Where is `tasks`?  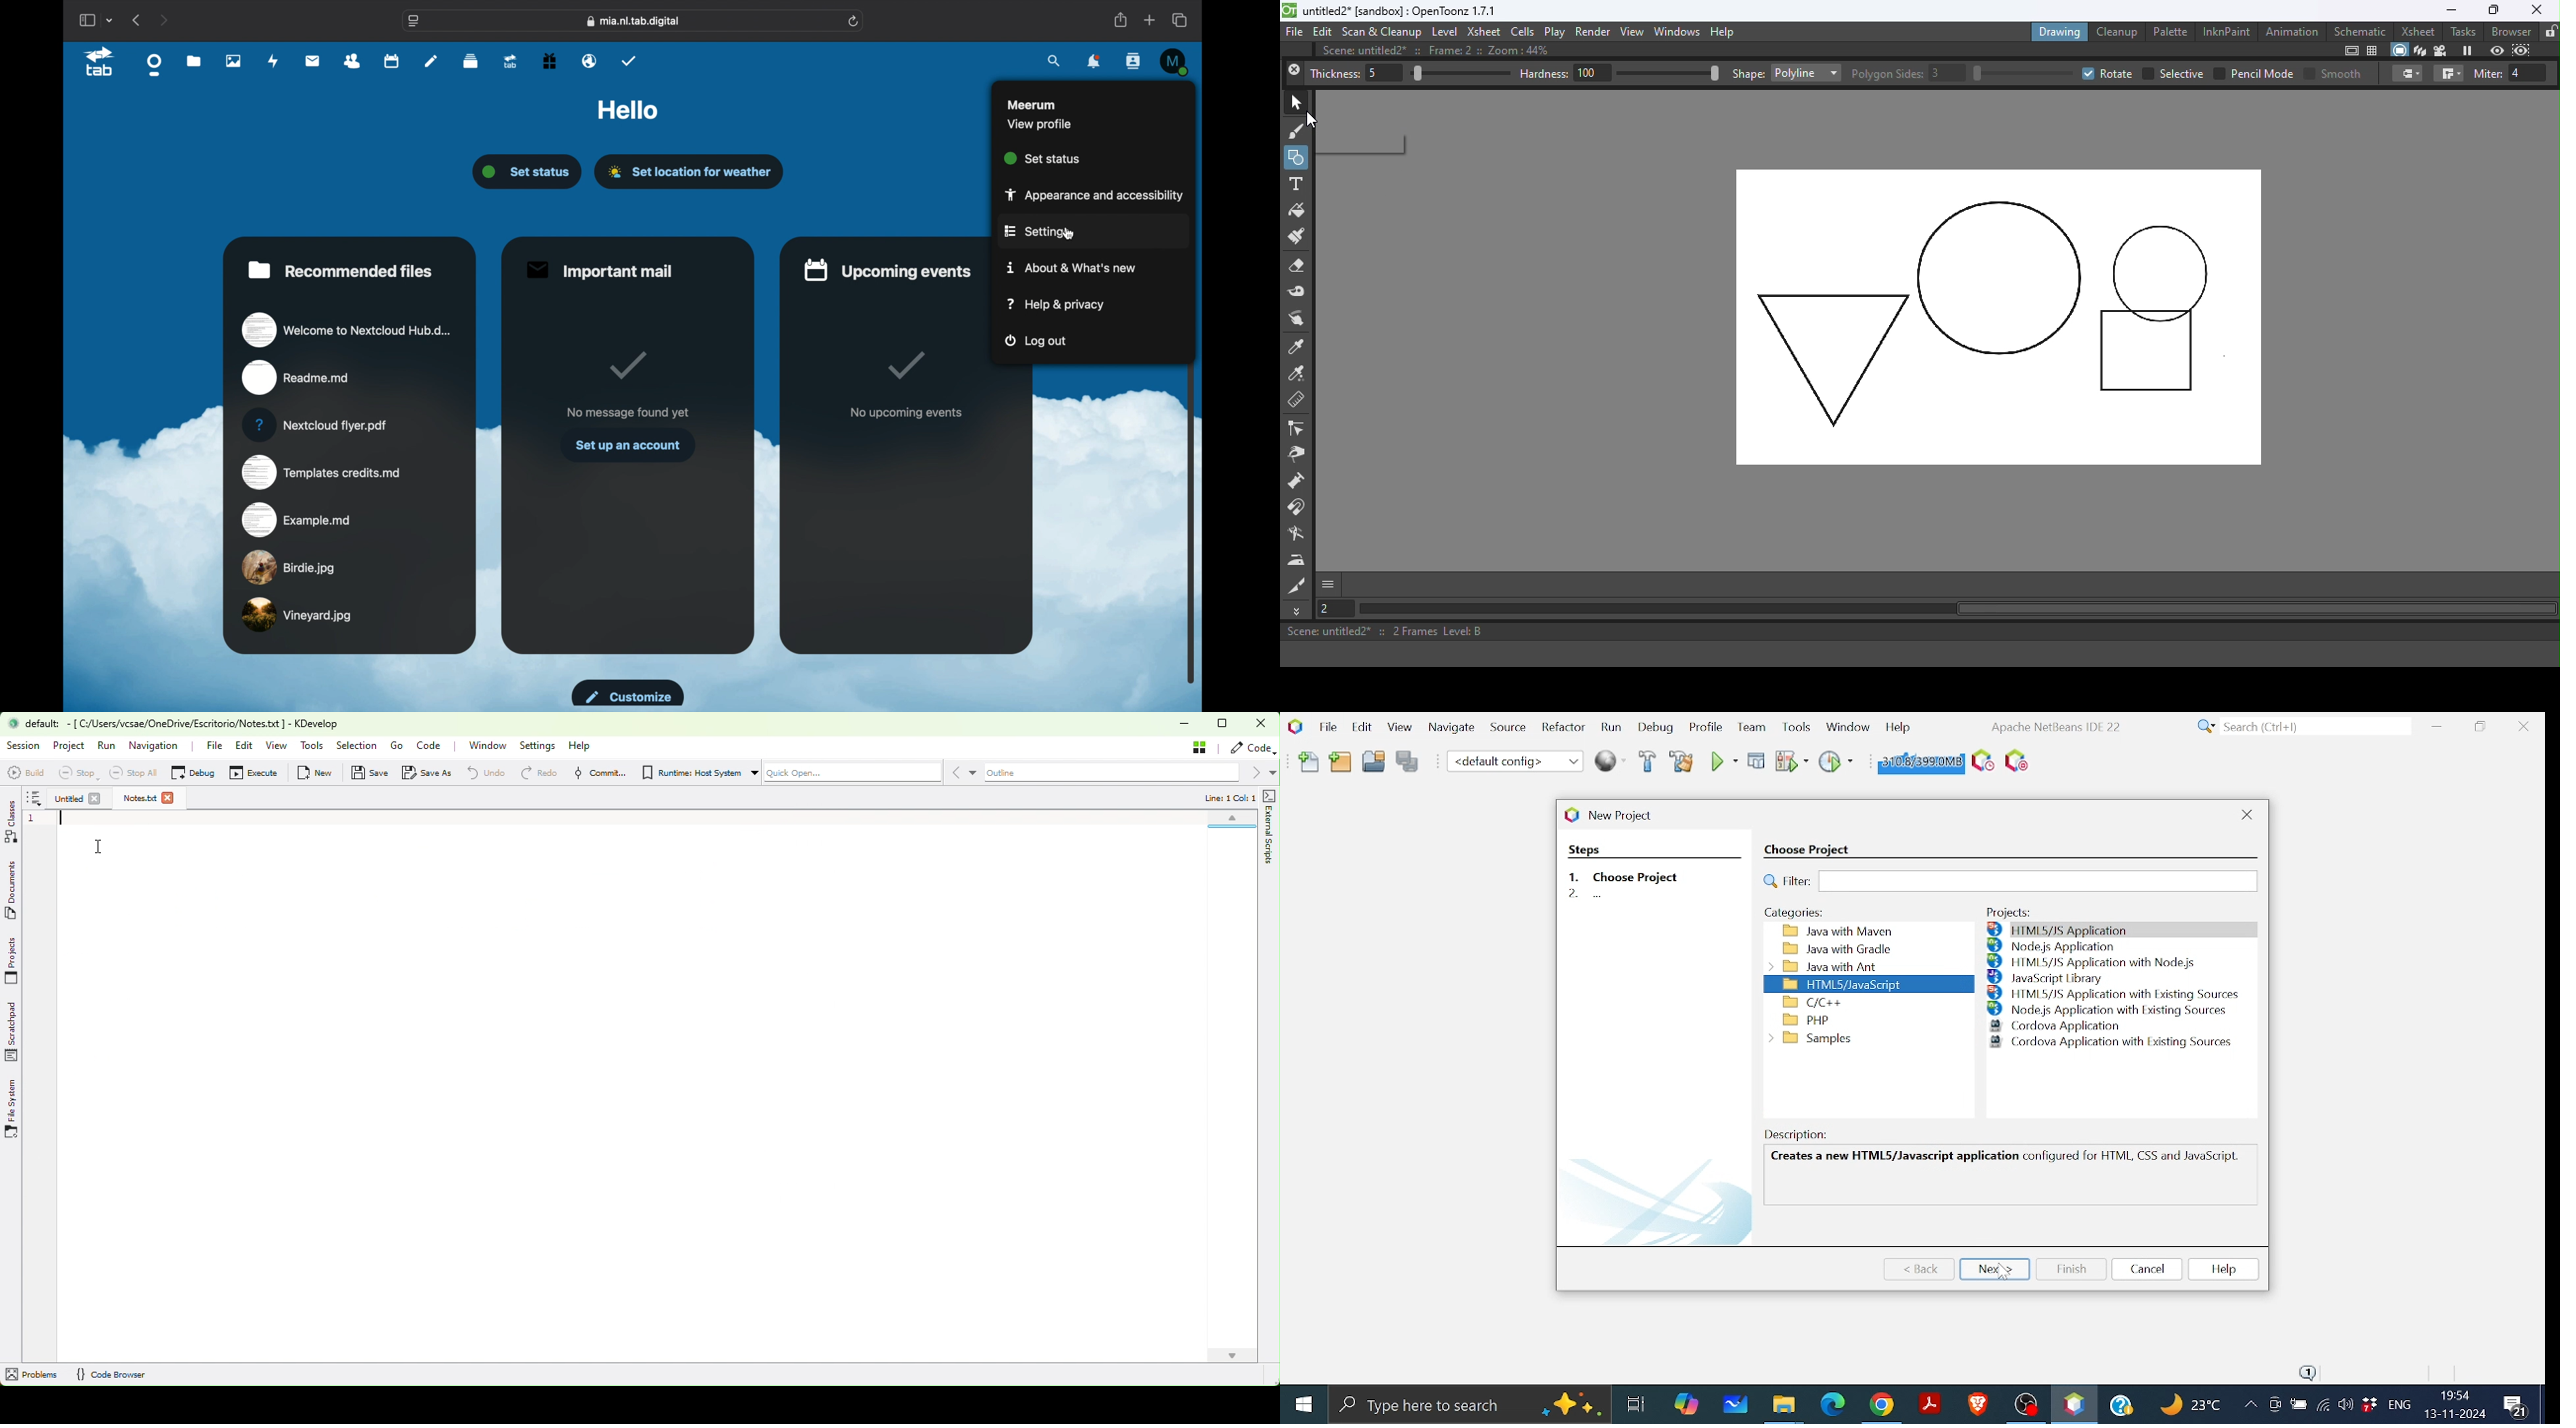 tasks is located at coordinates (630, 61).